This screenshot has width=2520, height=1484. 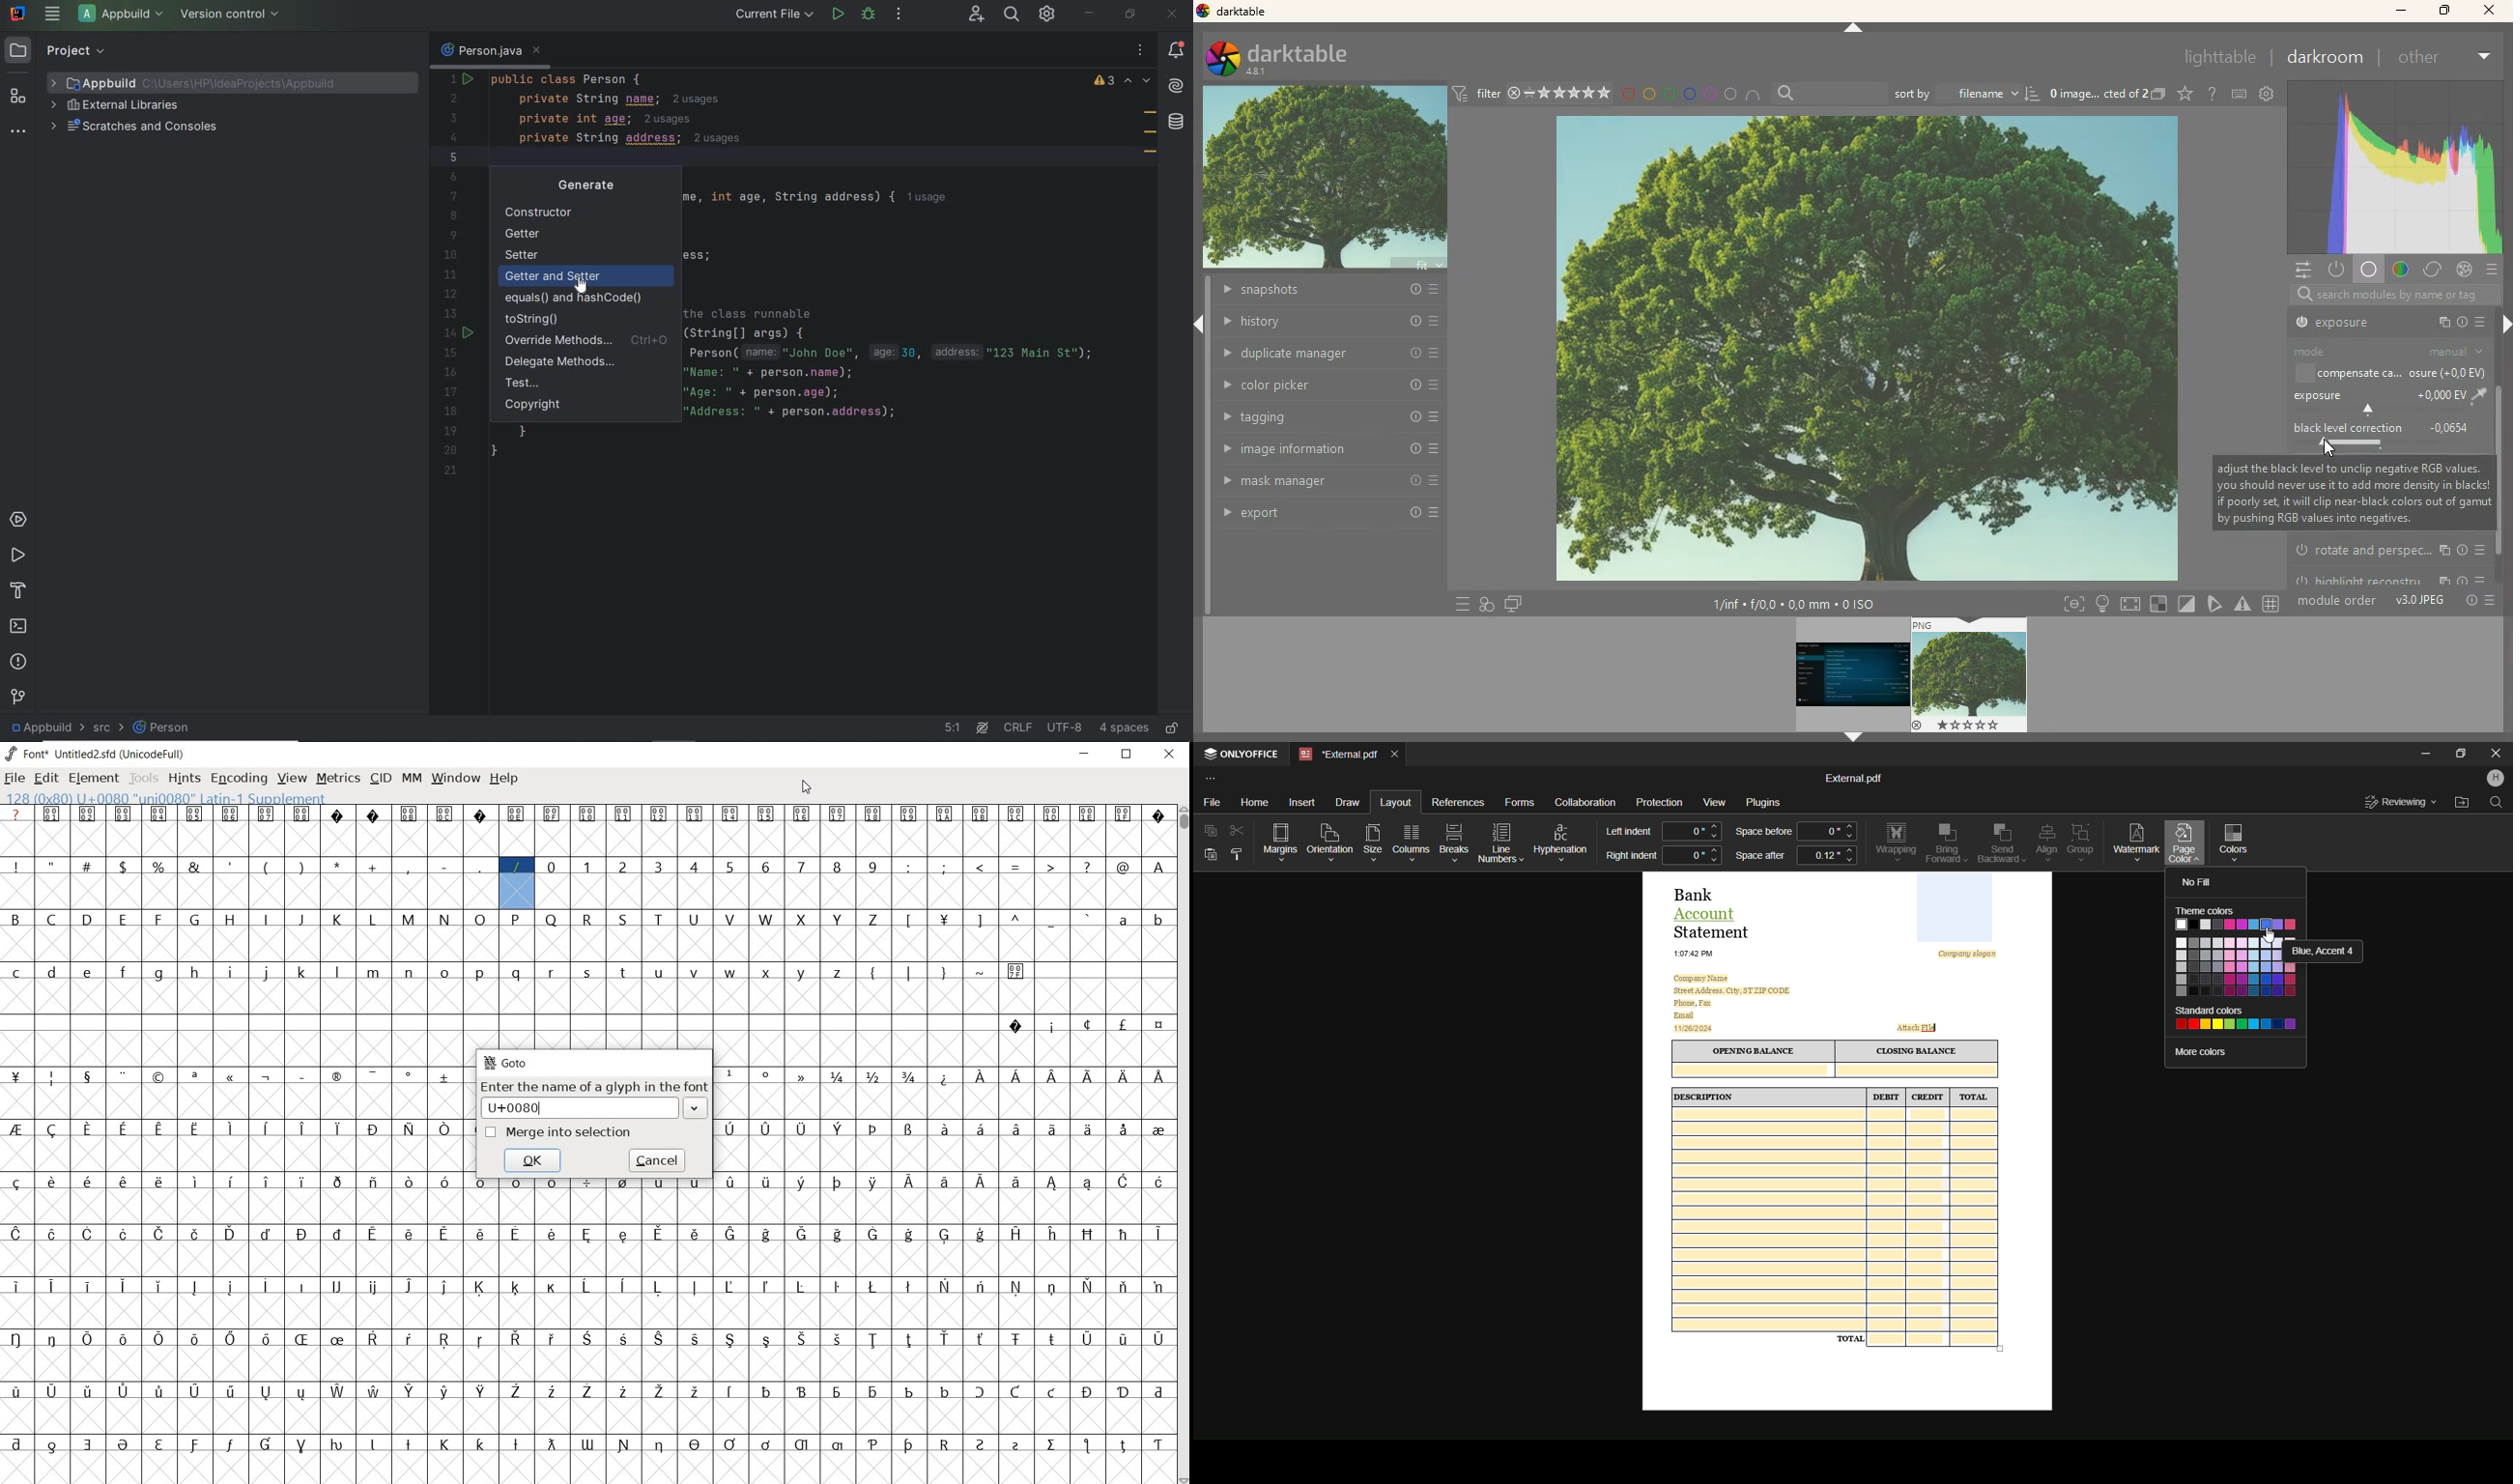 I want to click on SCROLLBAR, so click(x=1182, y=1145).